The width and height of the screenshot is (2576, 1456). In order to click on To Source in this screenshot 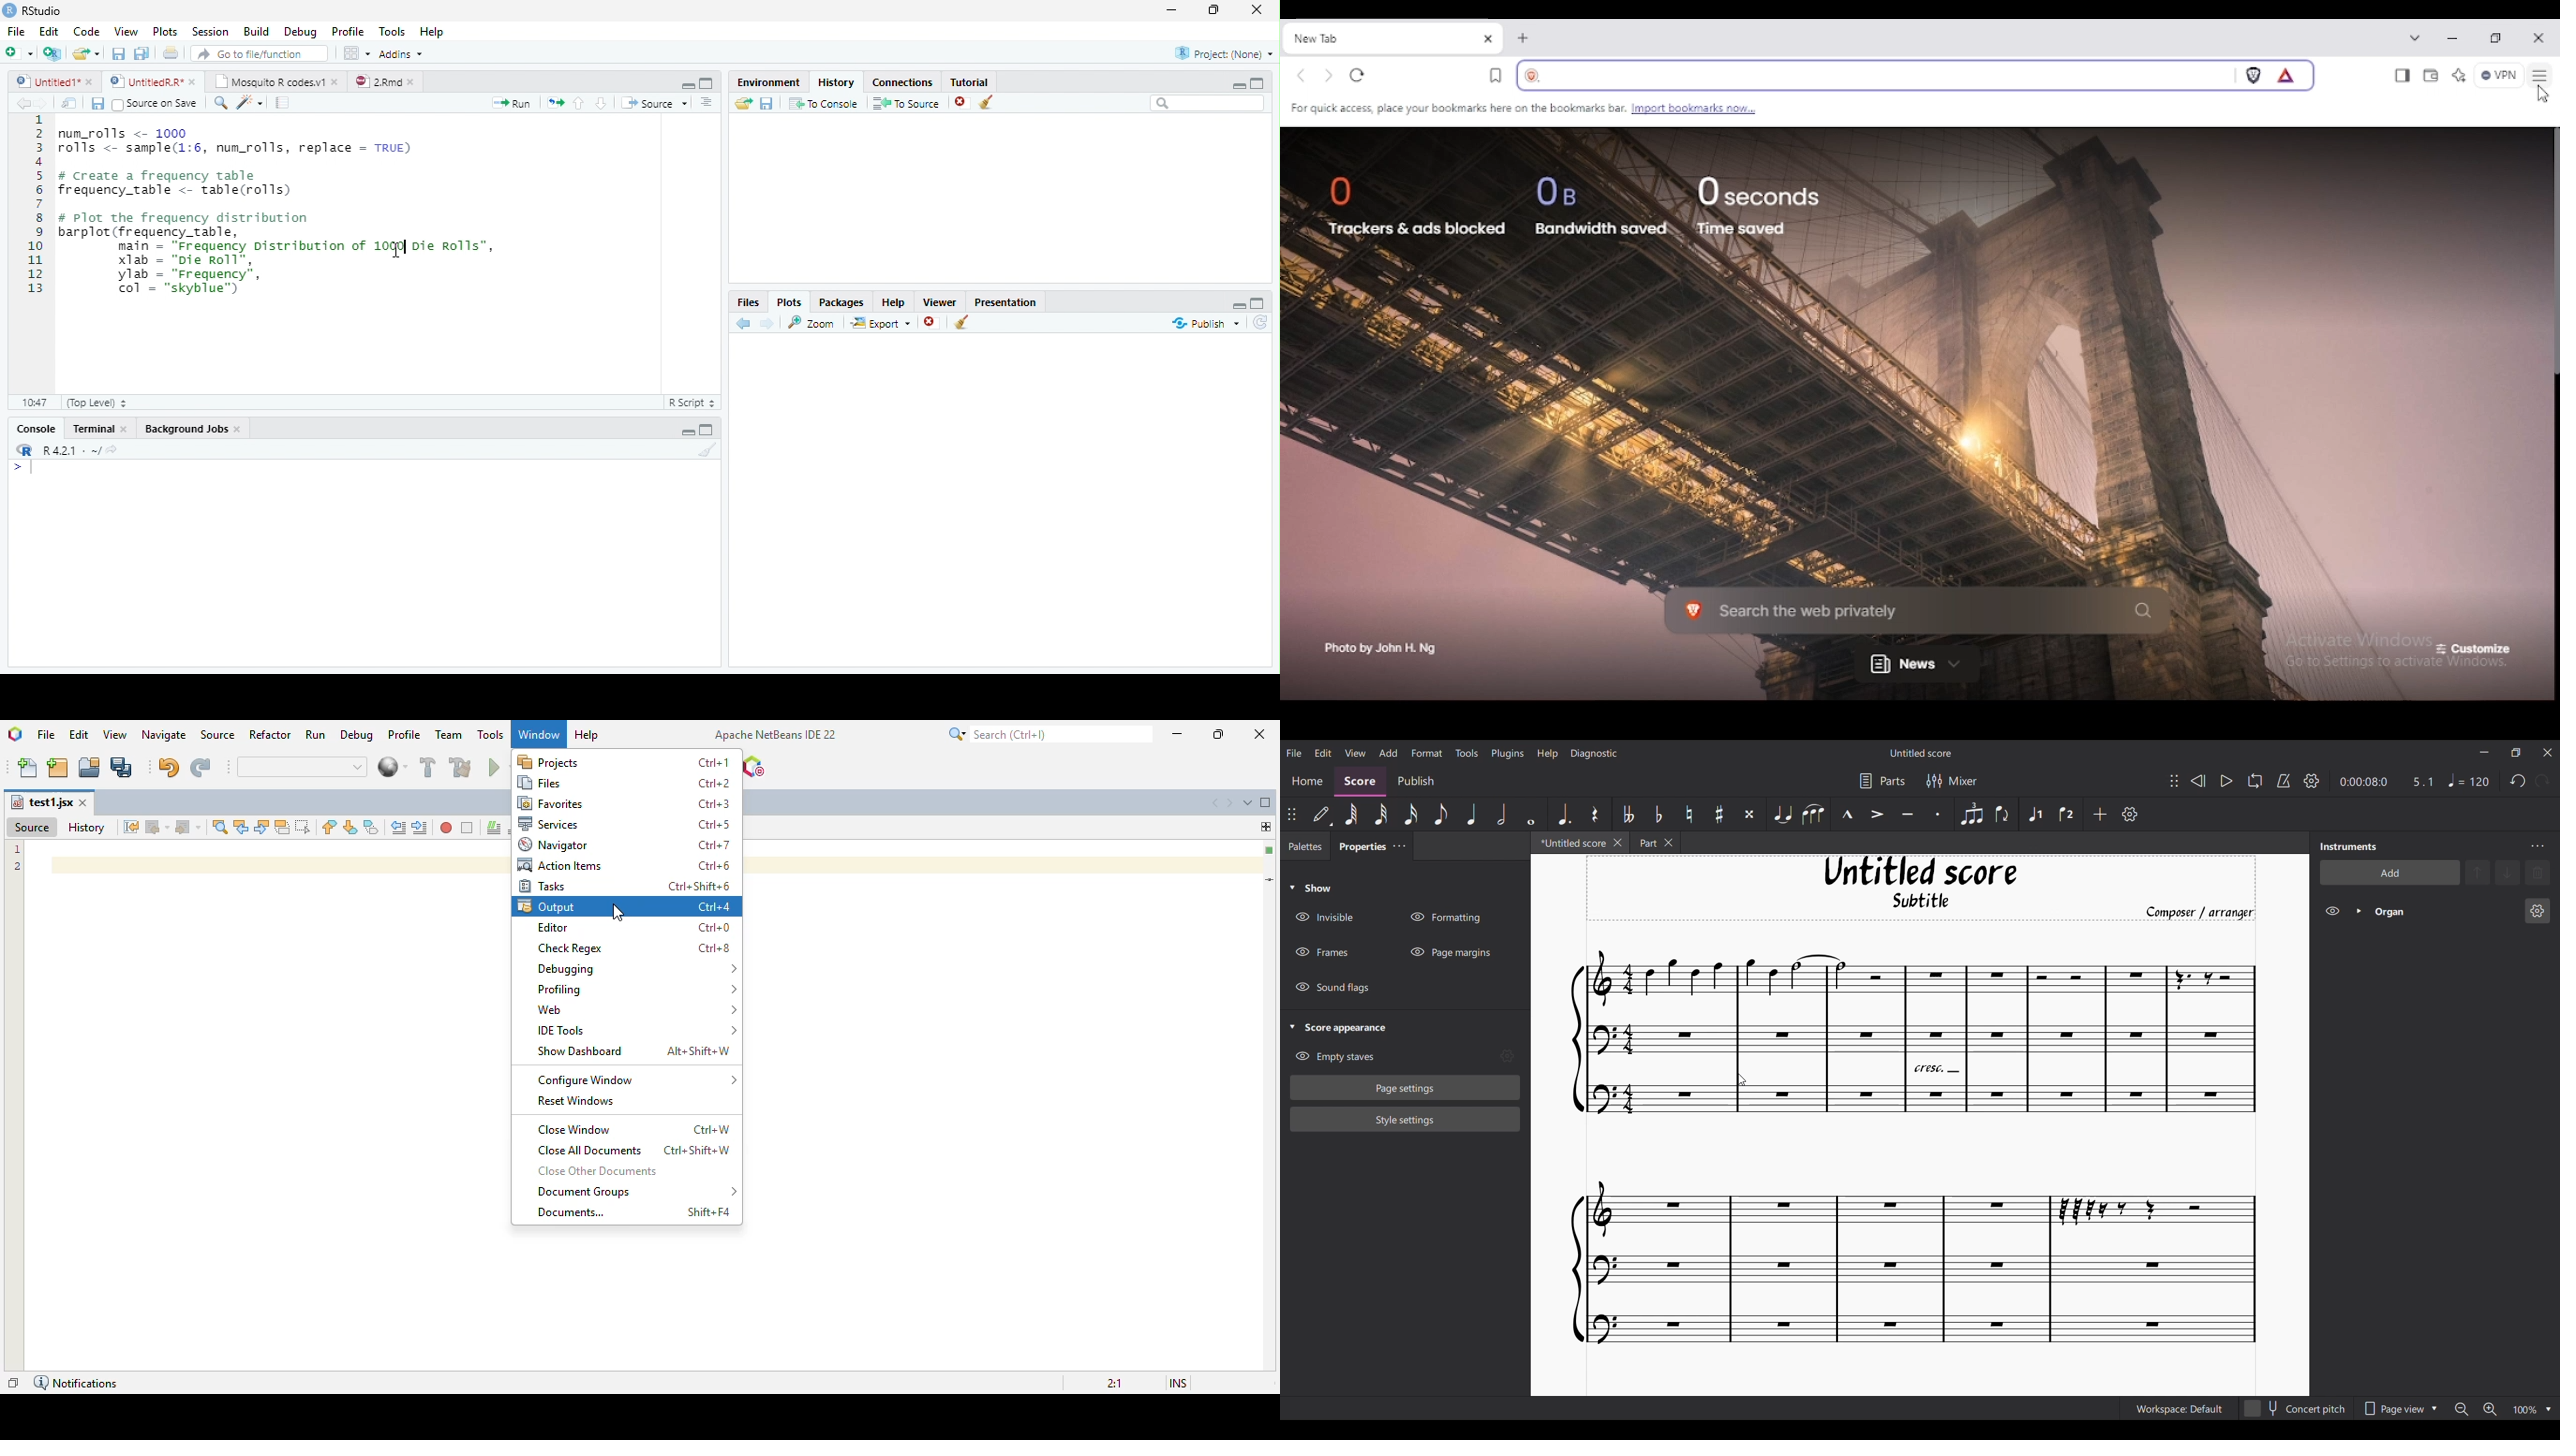, I will do `click(906, 103)`.